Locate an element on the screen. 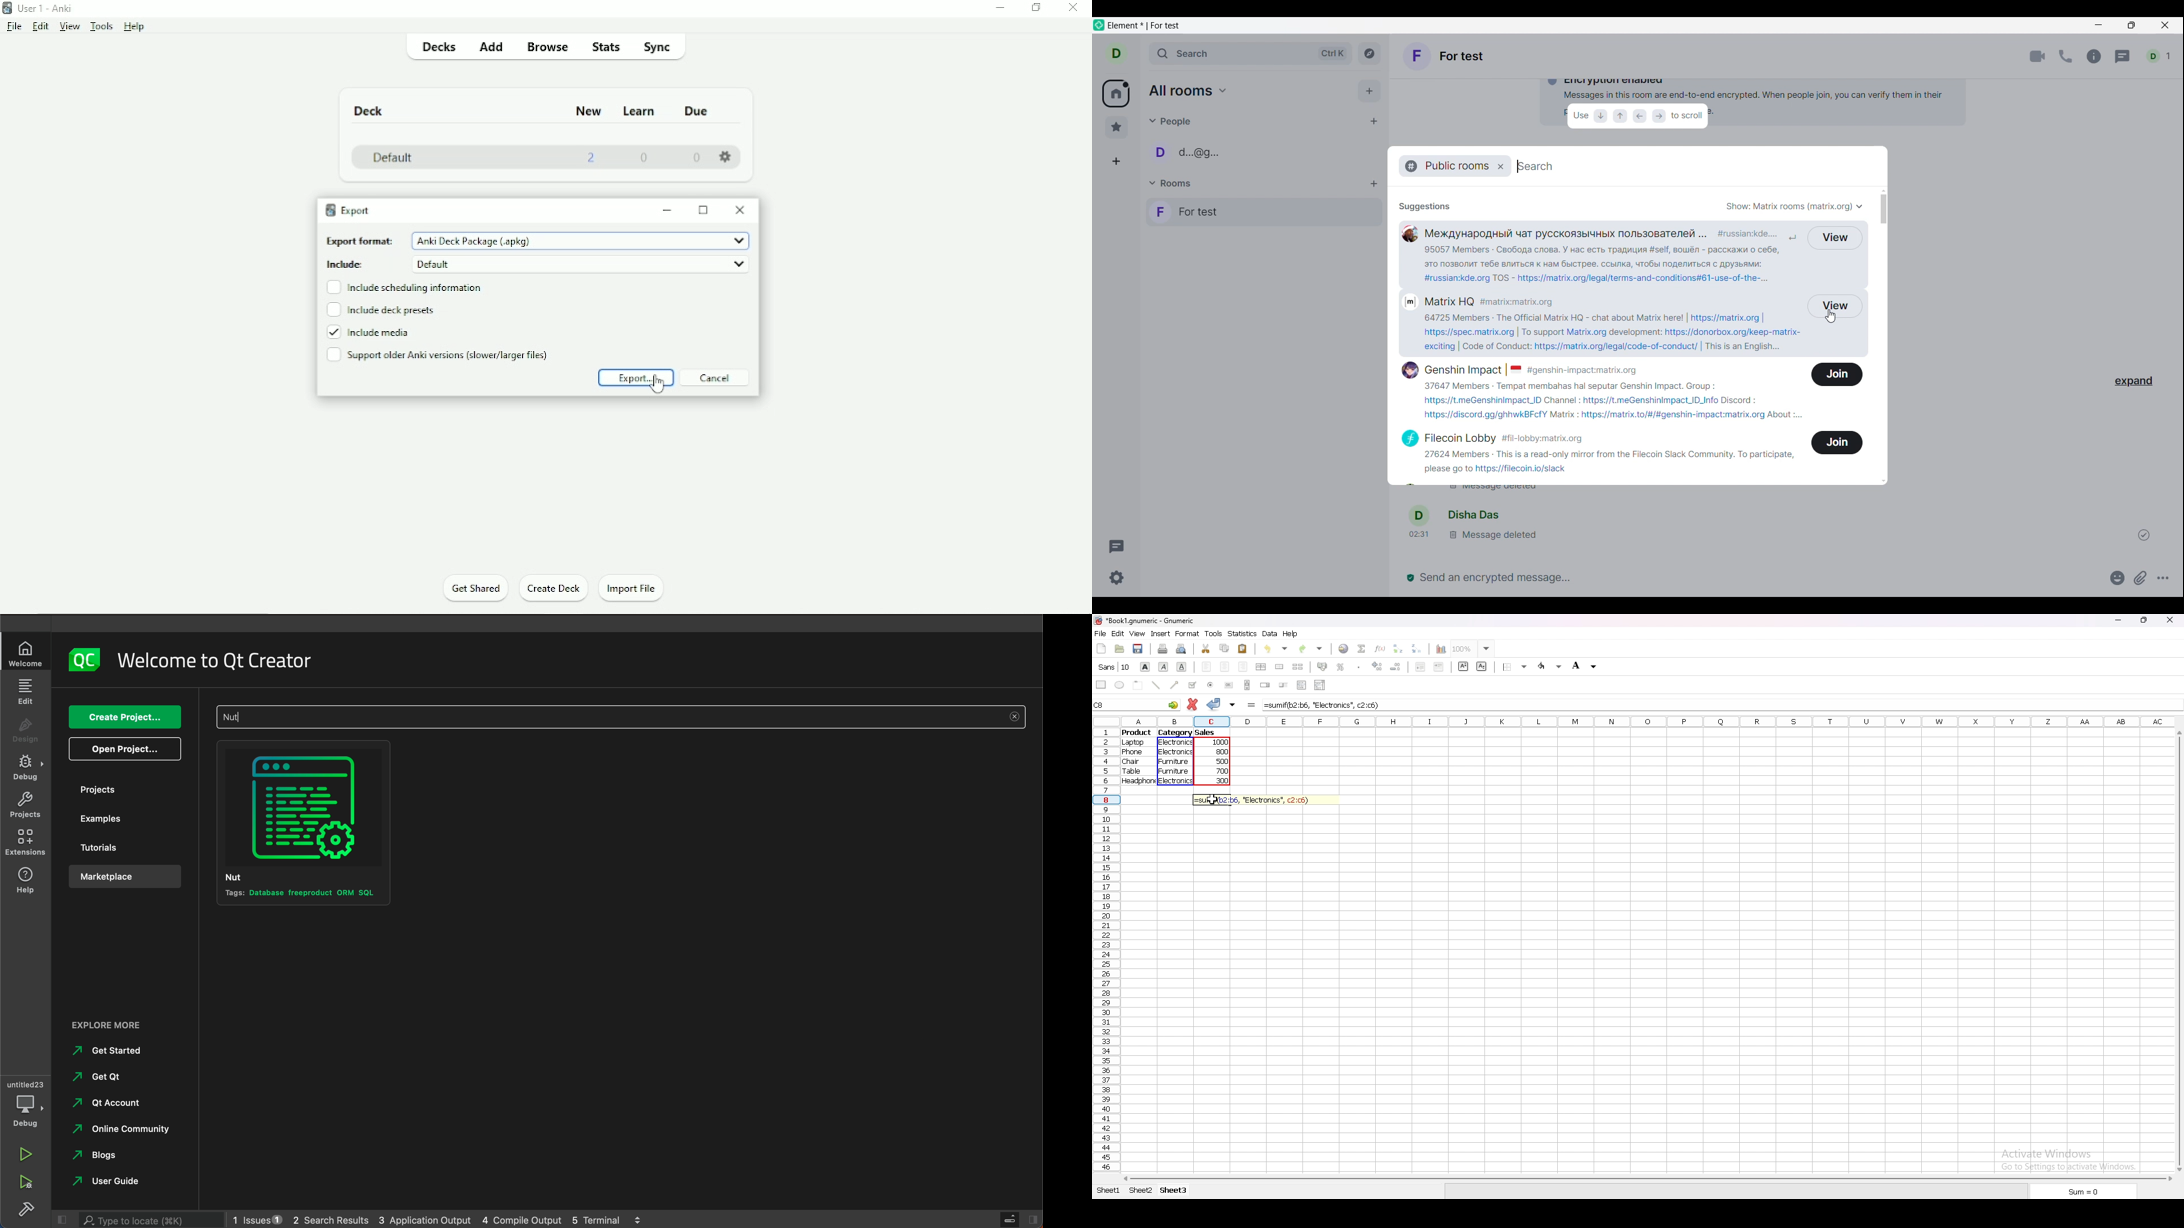  right align is located at coordinates (1243, 667).